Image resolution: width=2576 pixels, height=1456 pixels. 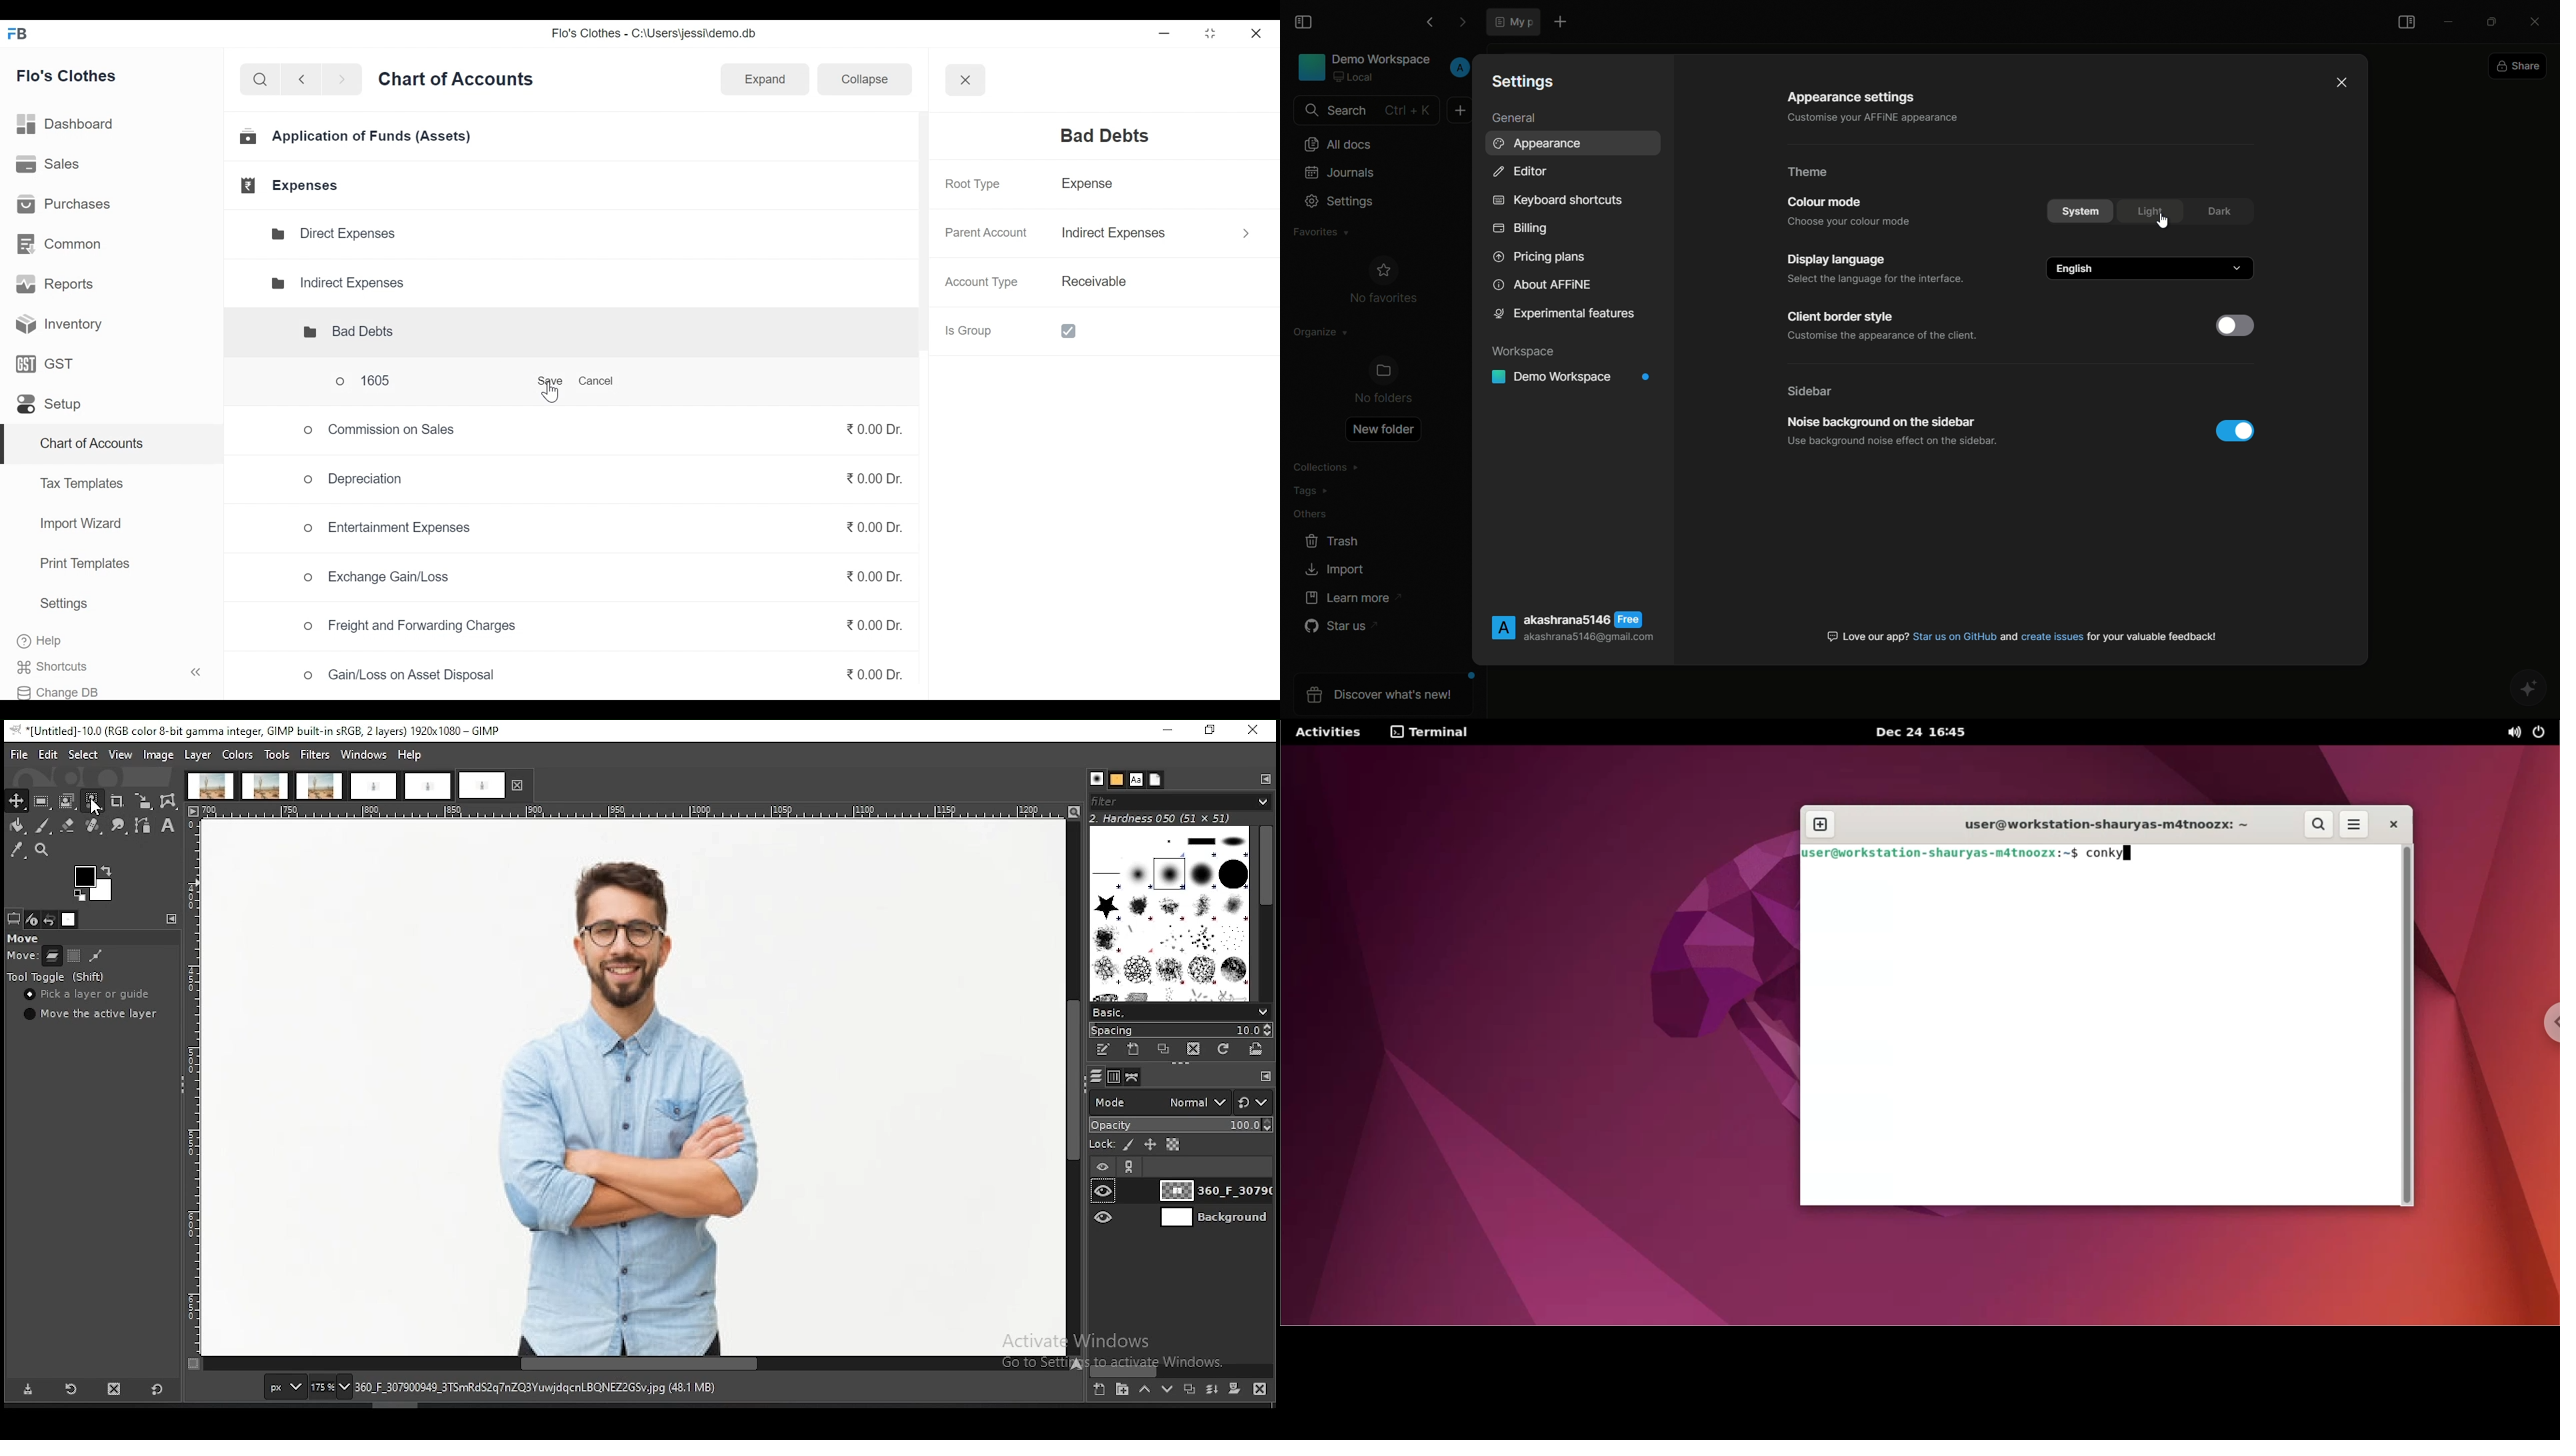 What do you see at coordinates (71, 124) in the screenshot?
I see `Dashboard` at bounding box center [71, 124].